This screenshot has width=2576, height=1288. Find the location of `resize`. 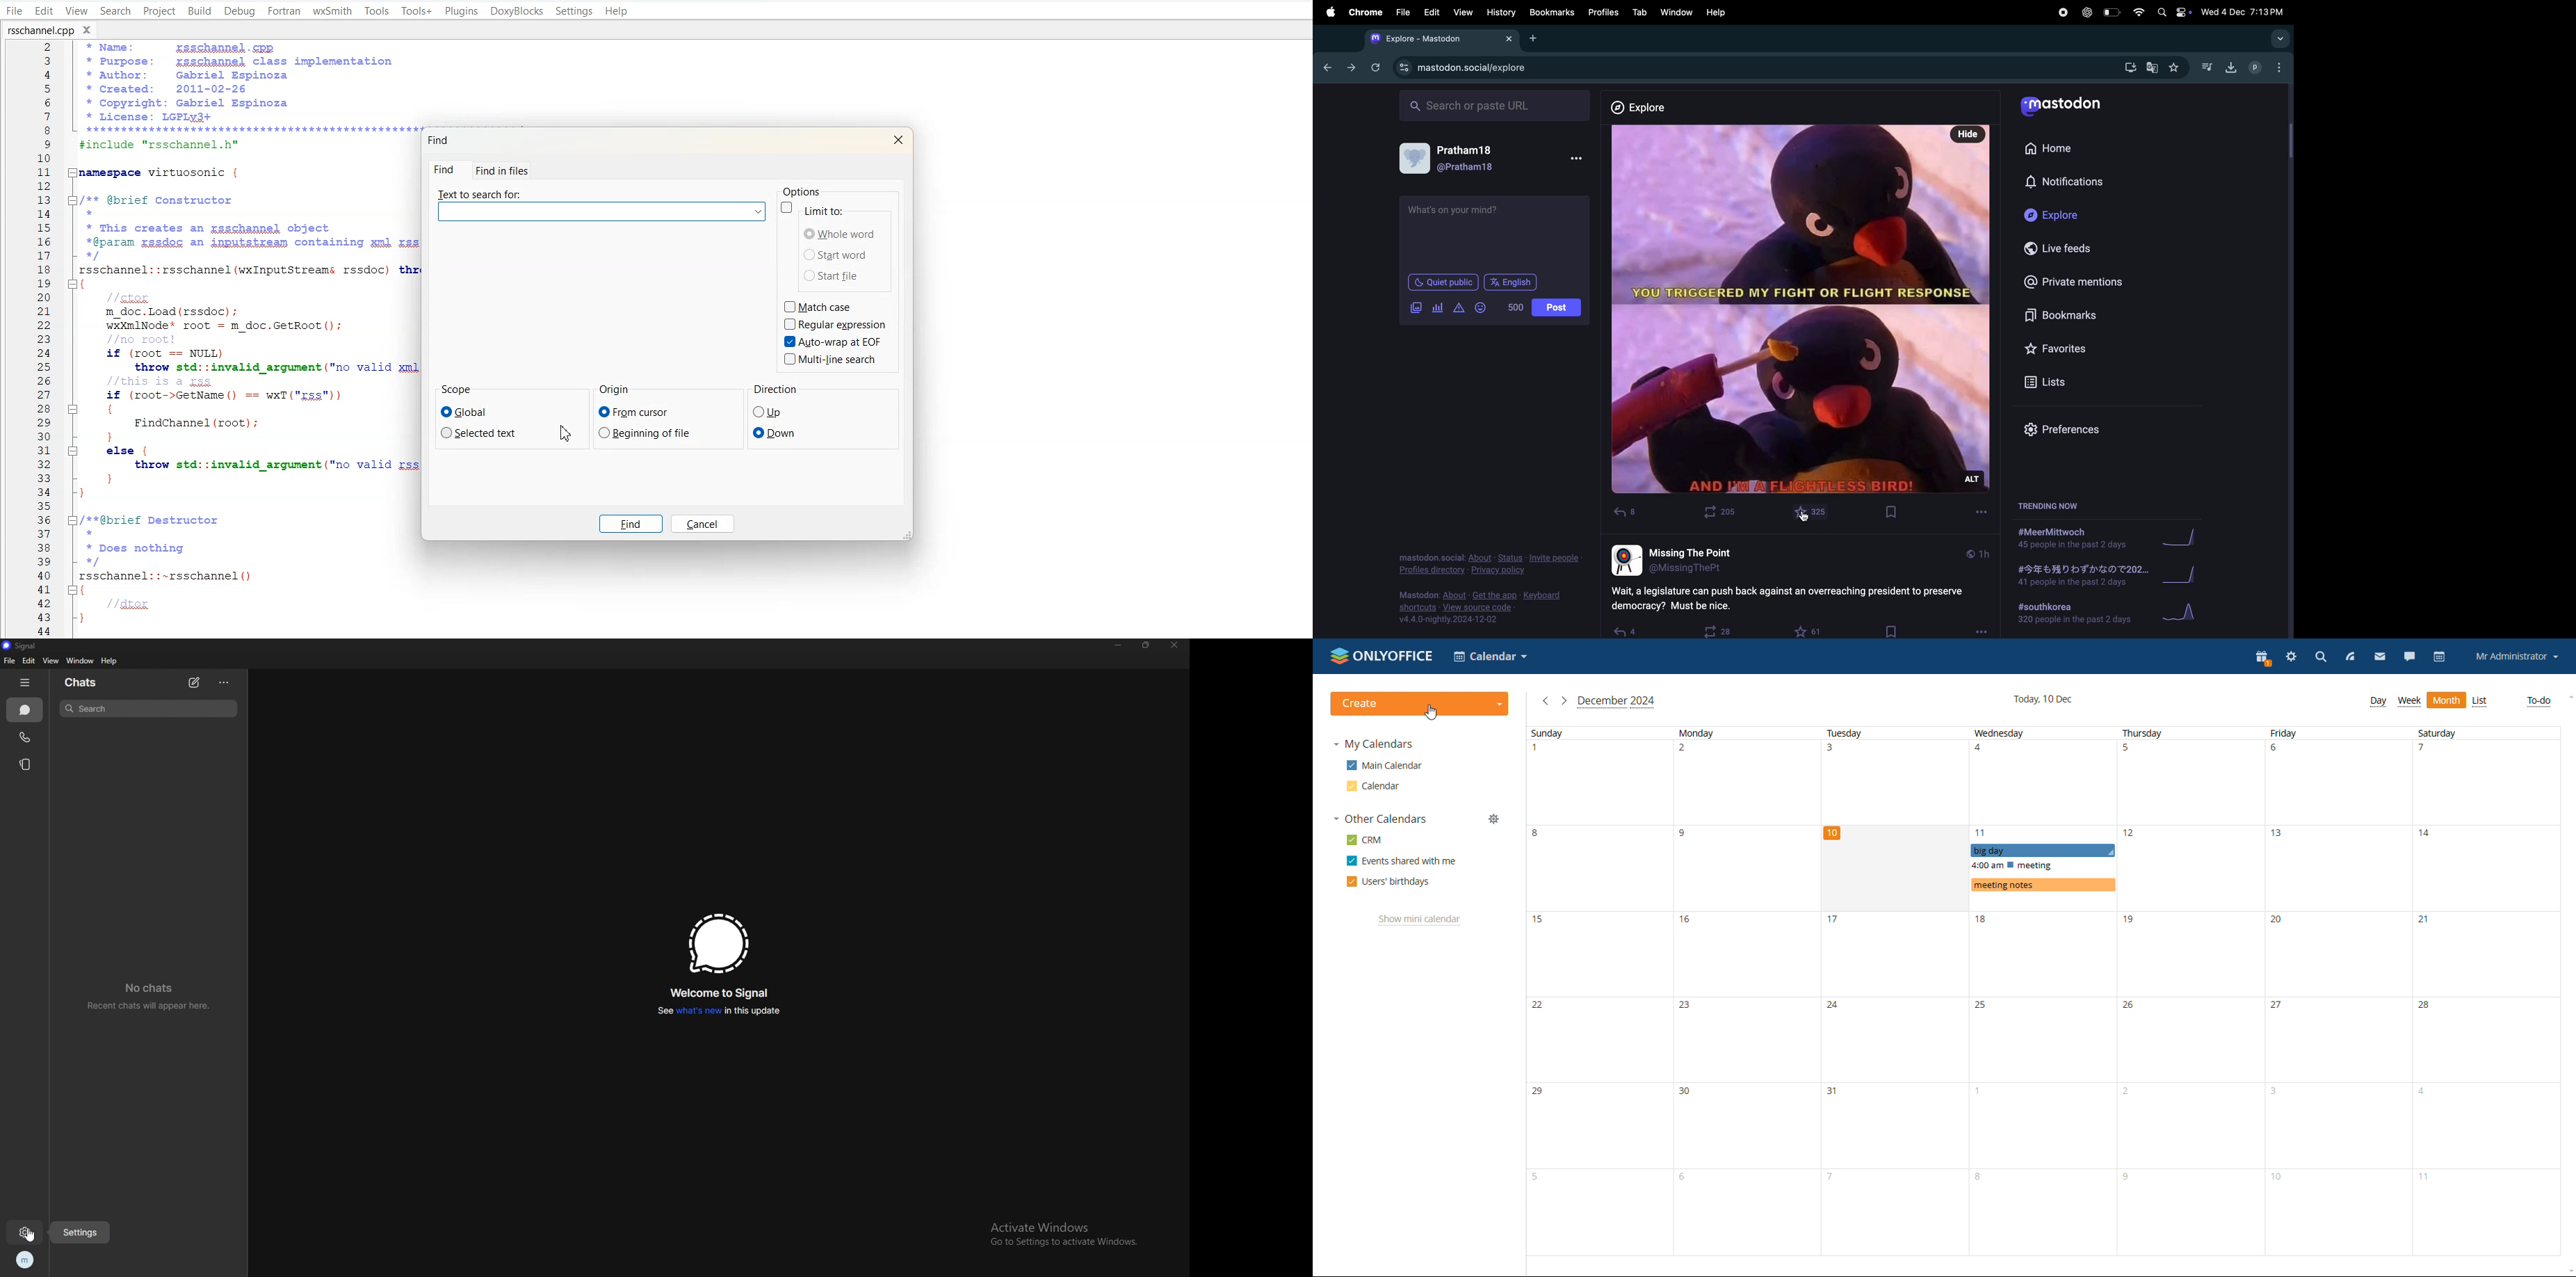

resize is located at coordinates (1146, 645).